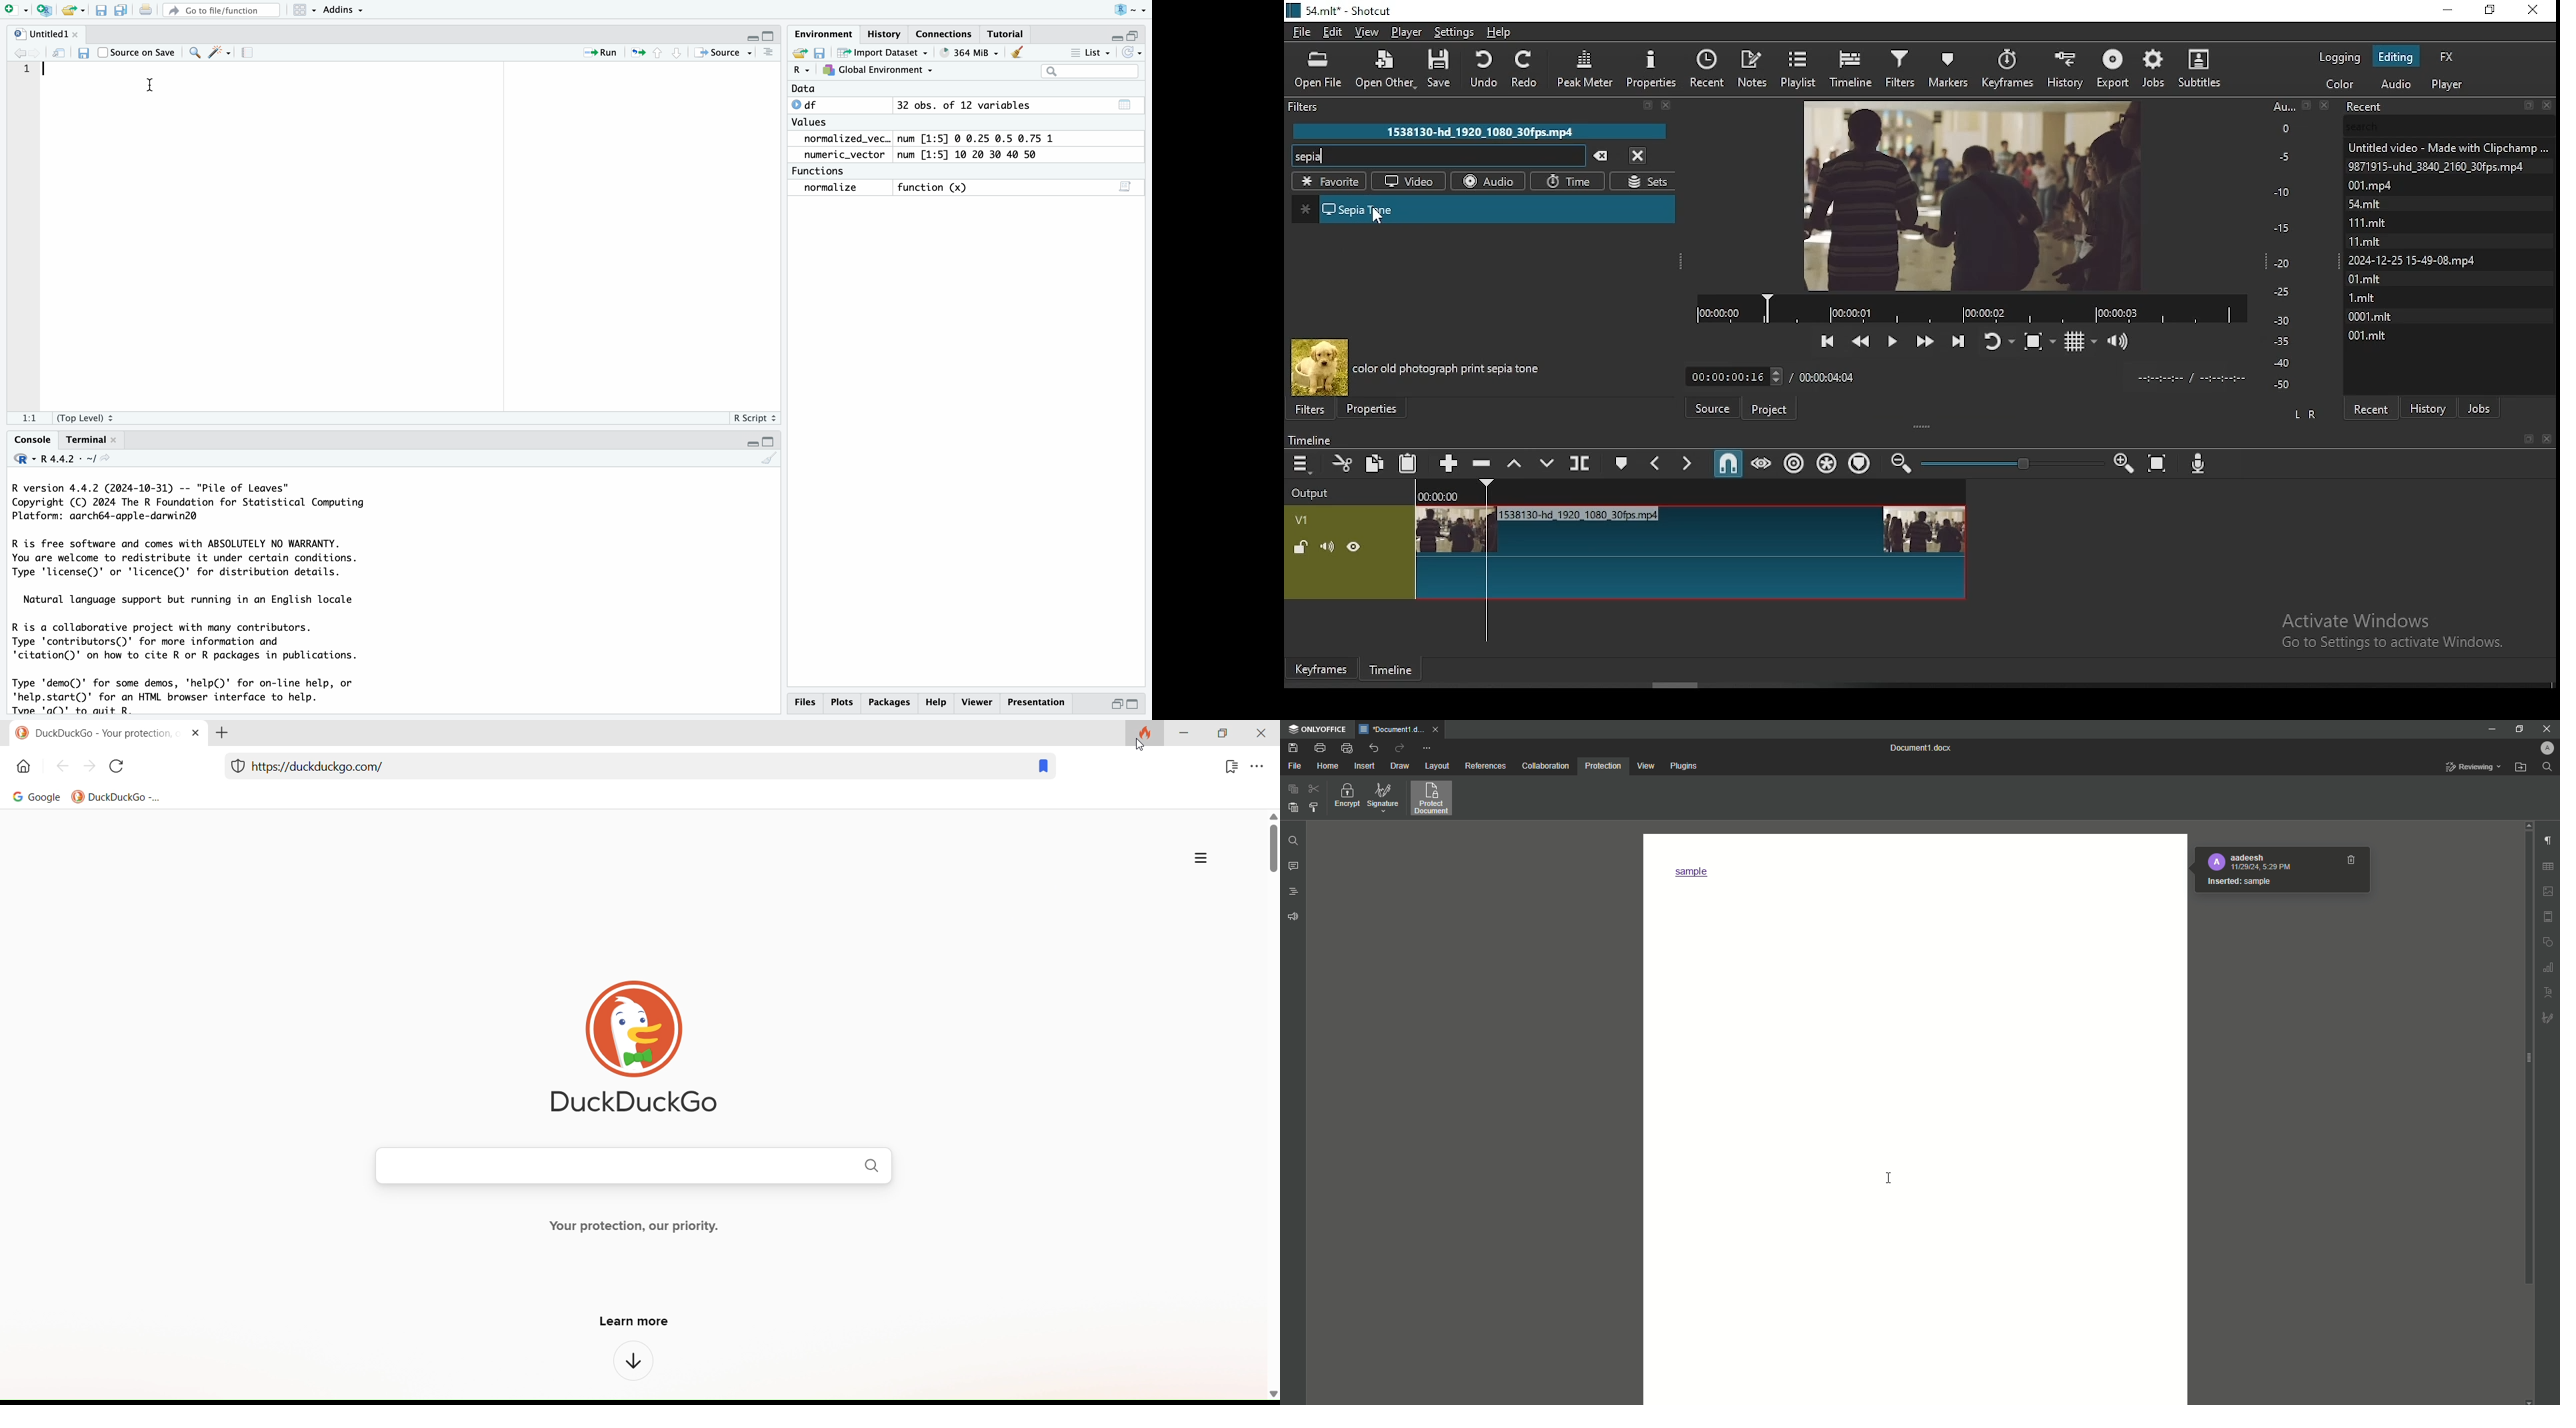 The width and height of the screenshot is (2576, 1428). What do you see at coordinates (1623, 464) in the screenshot?
I see `create/edit marker` at bounding box center [1623, 464].